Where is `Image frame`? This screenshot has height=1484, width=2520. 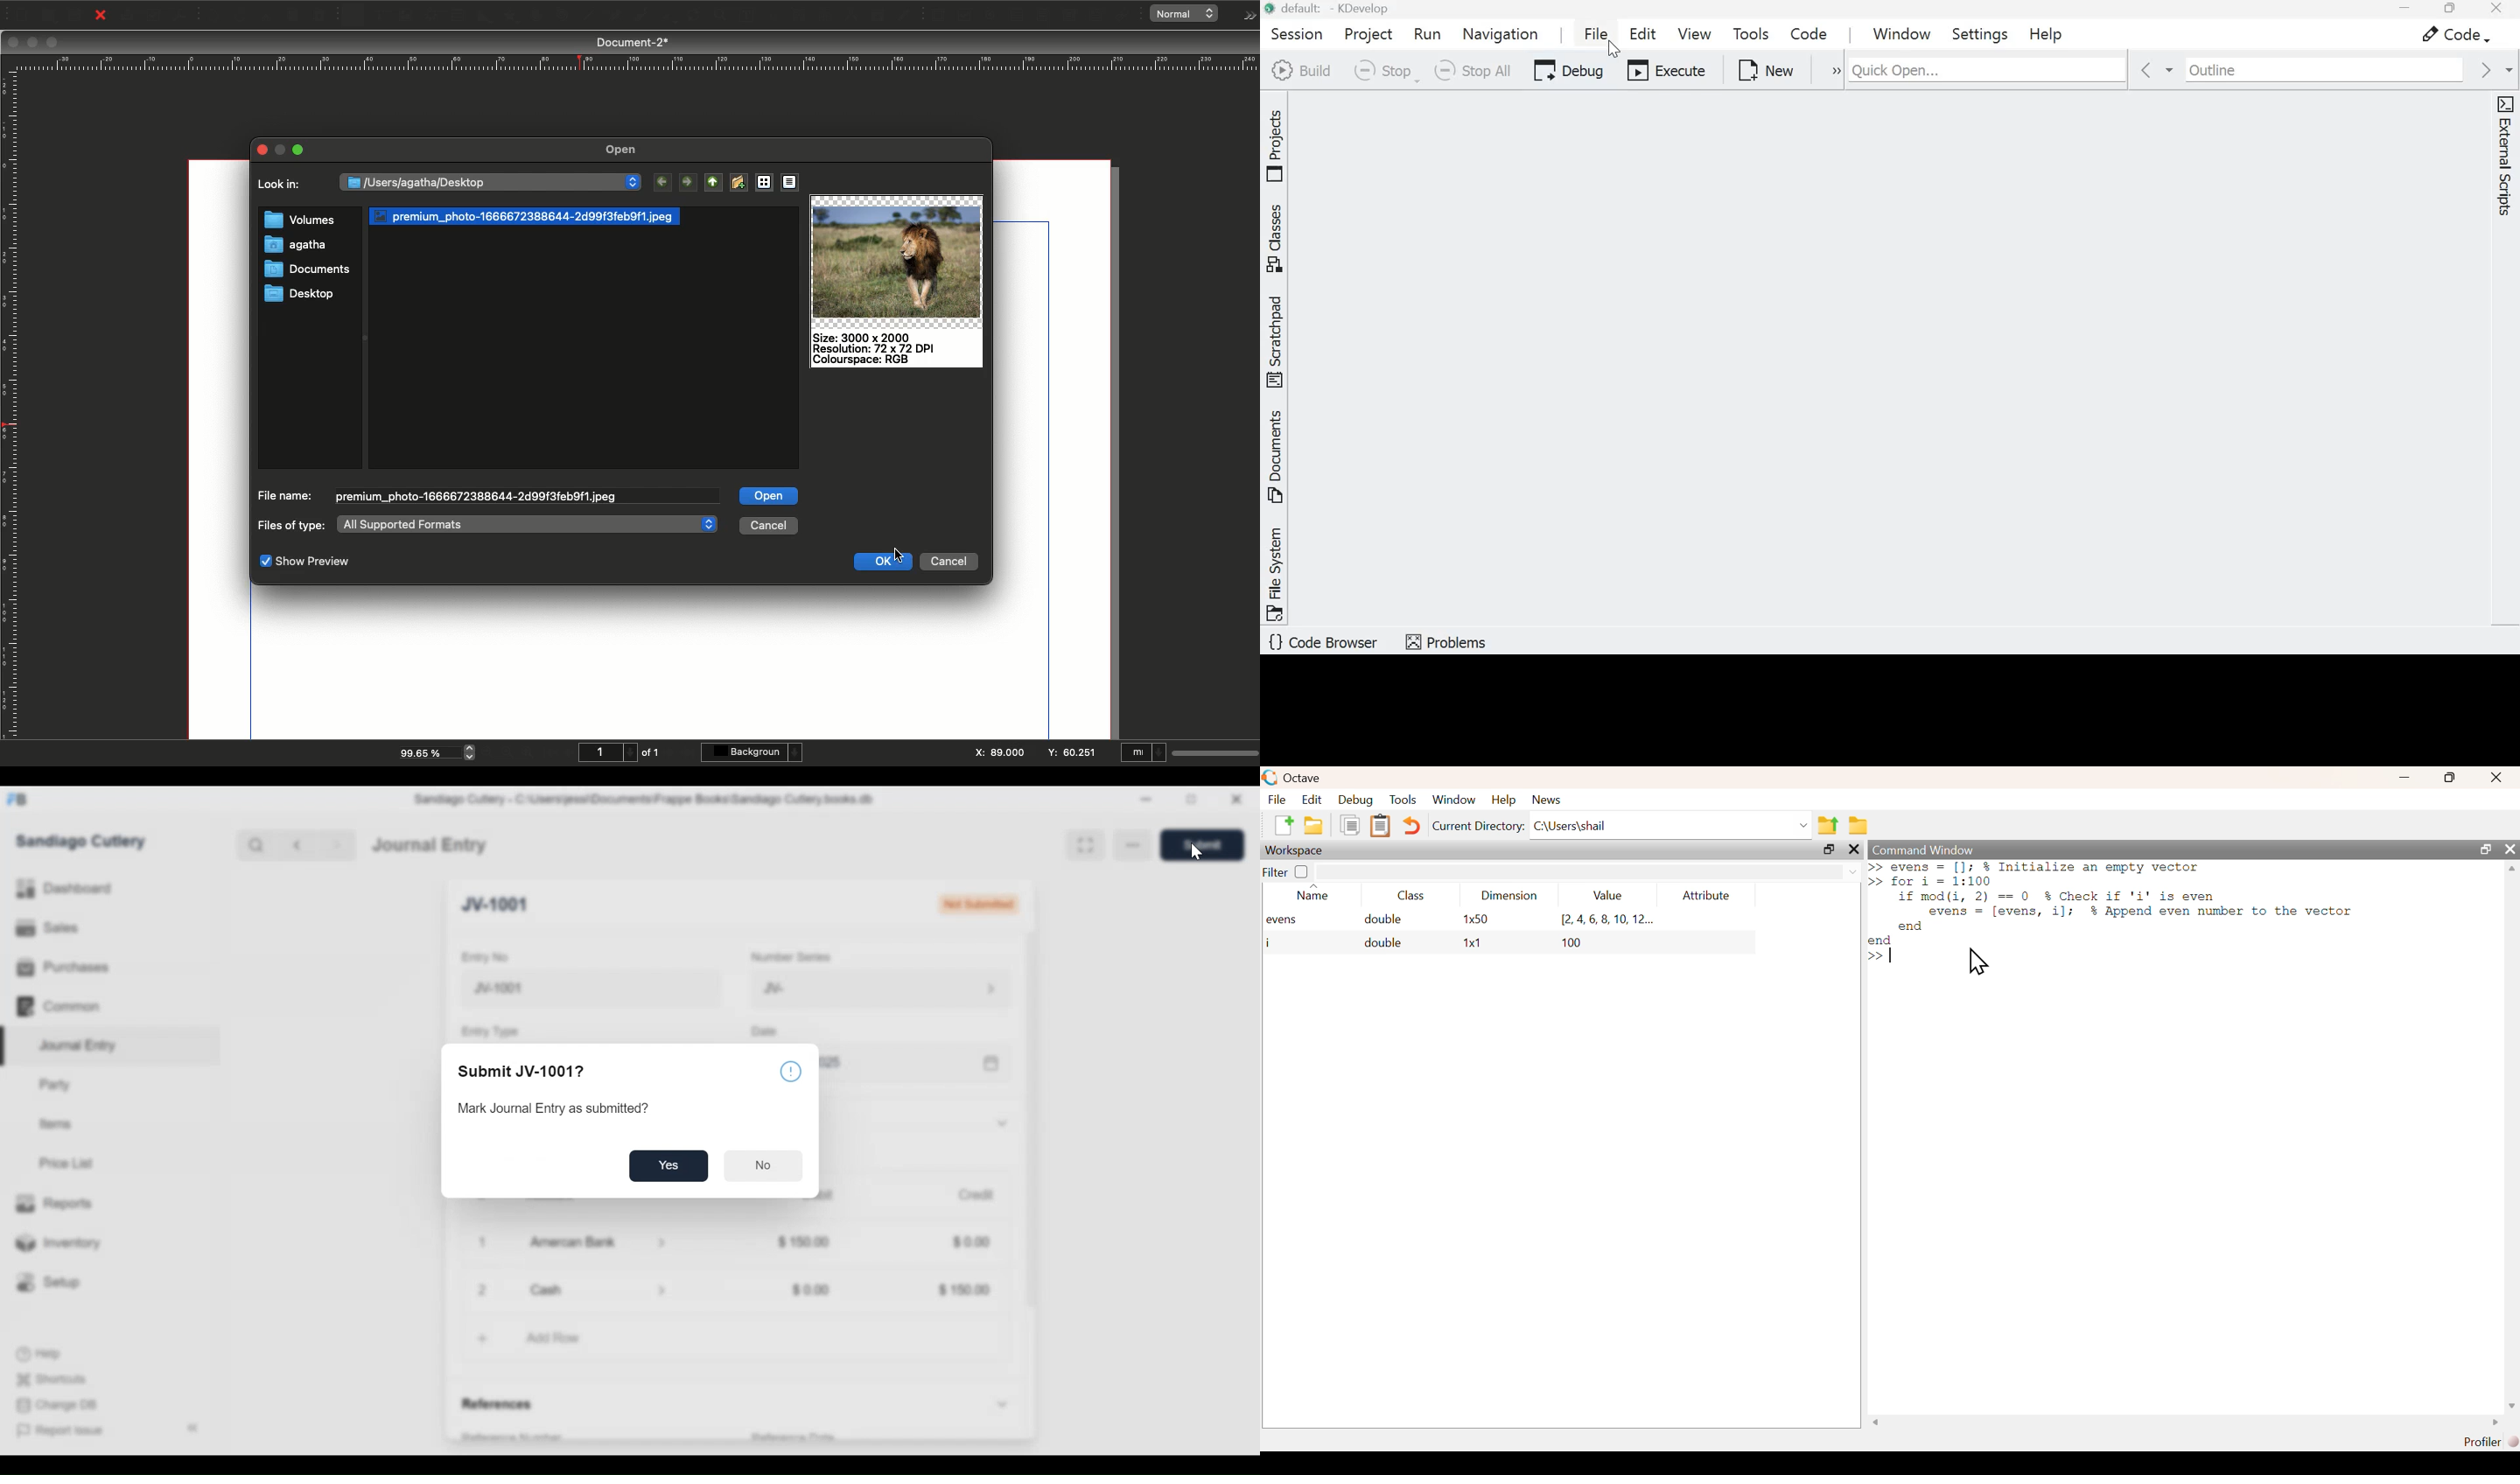
Image frame is located at coordinates (408, 17).